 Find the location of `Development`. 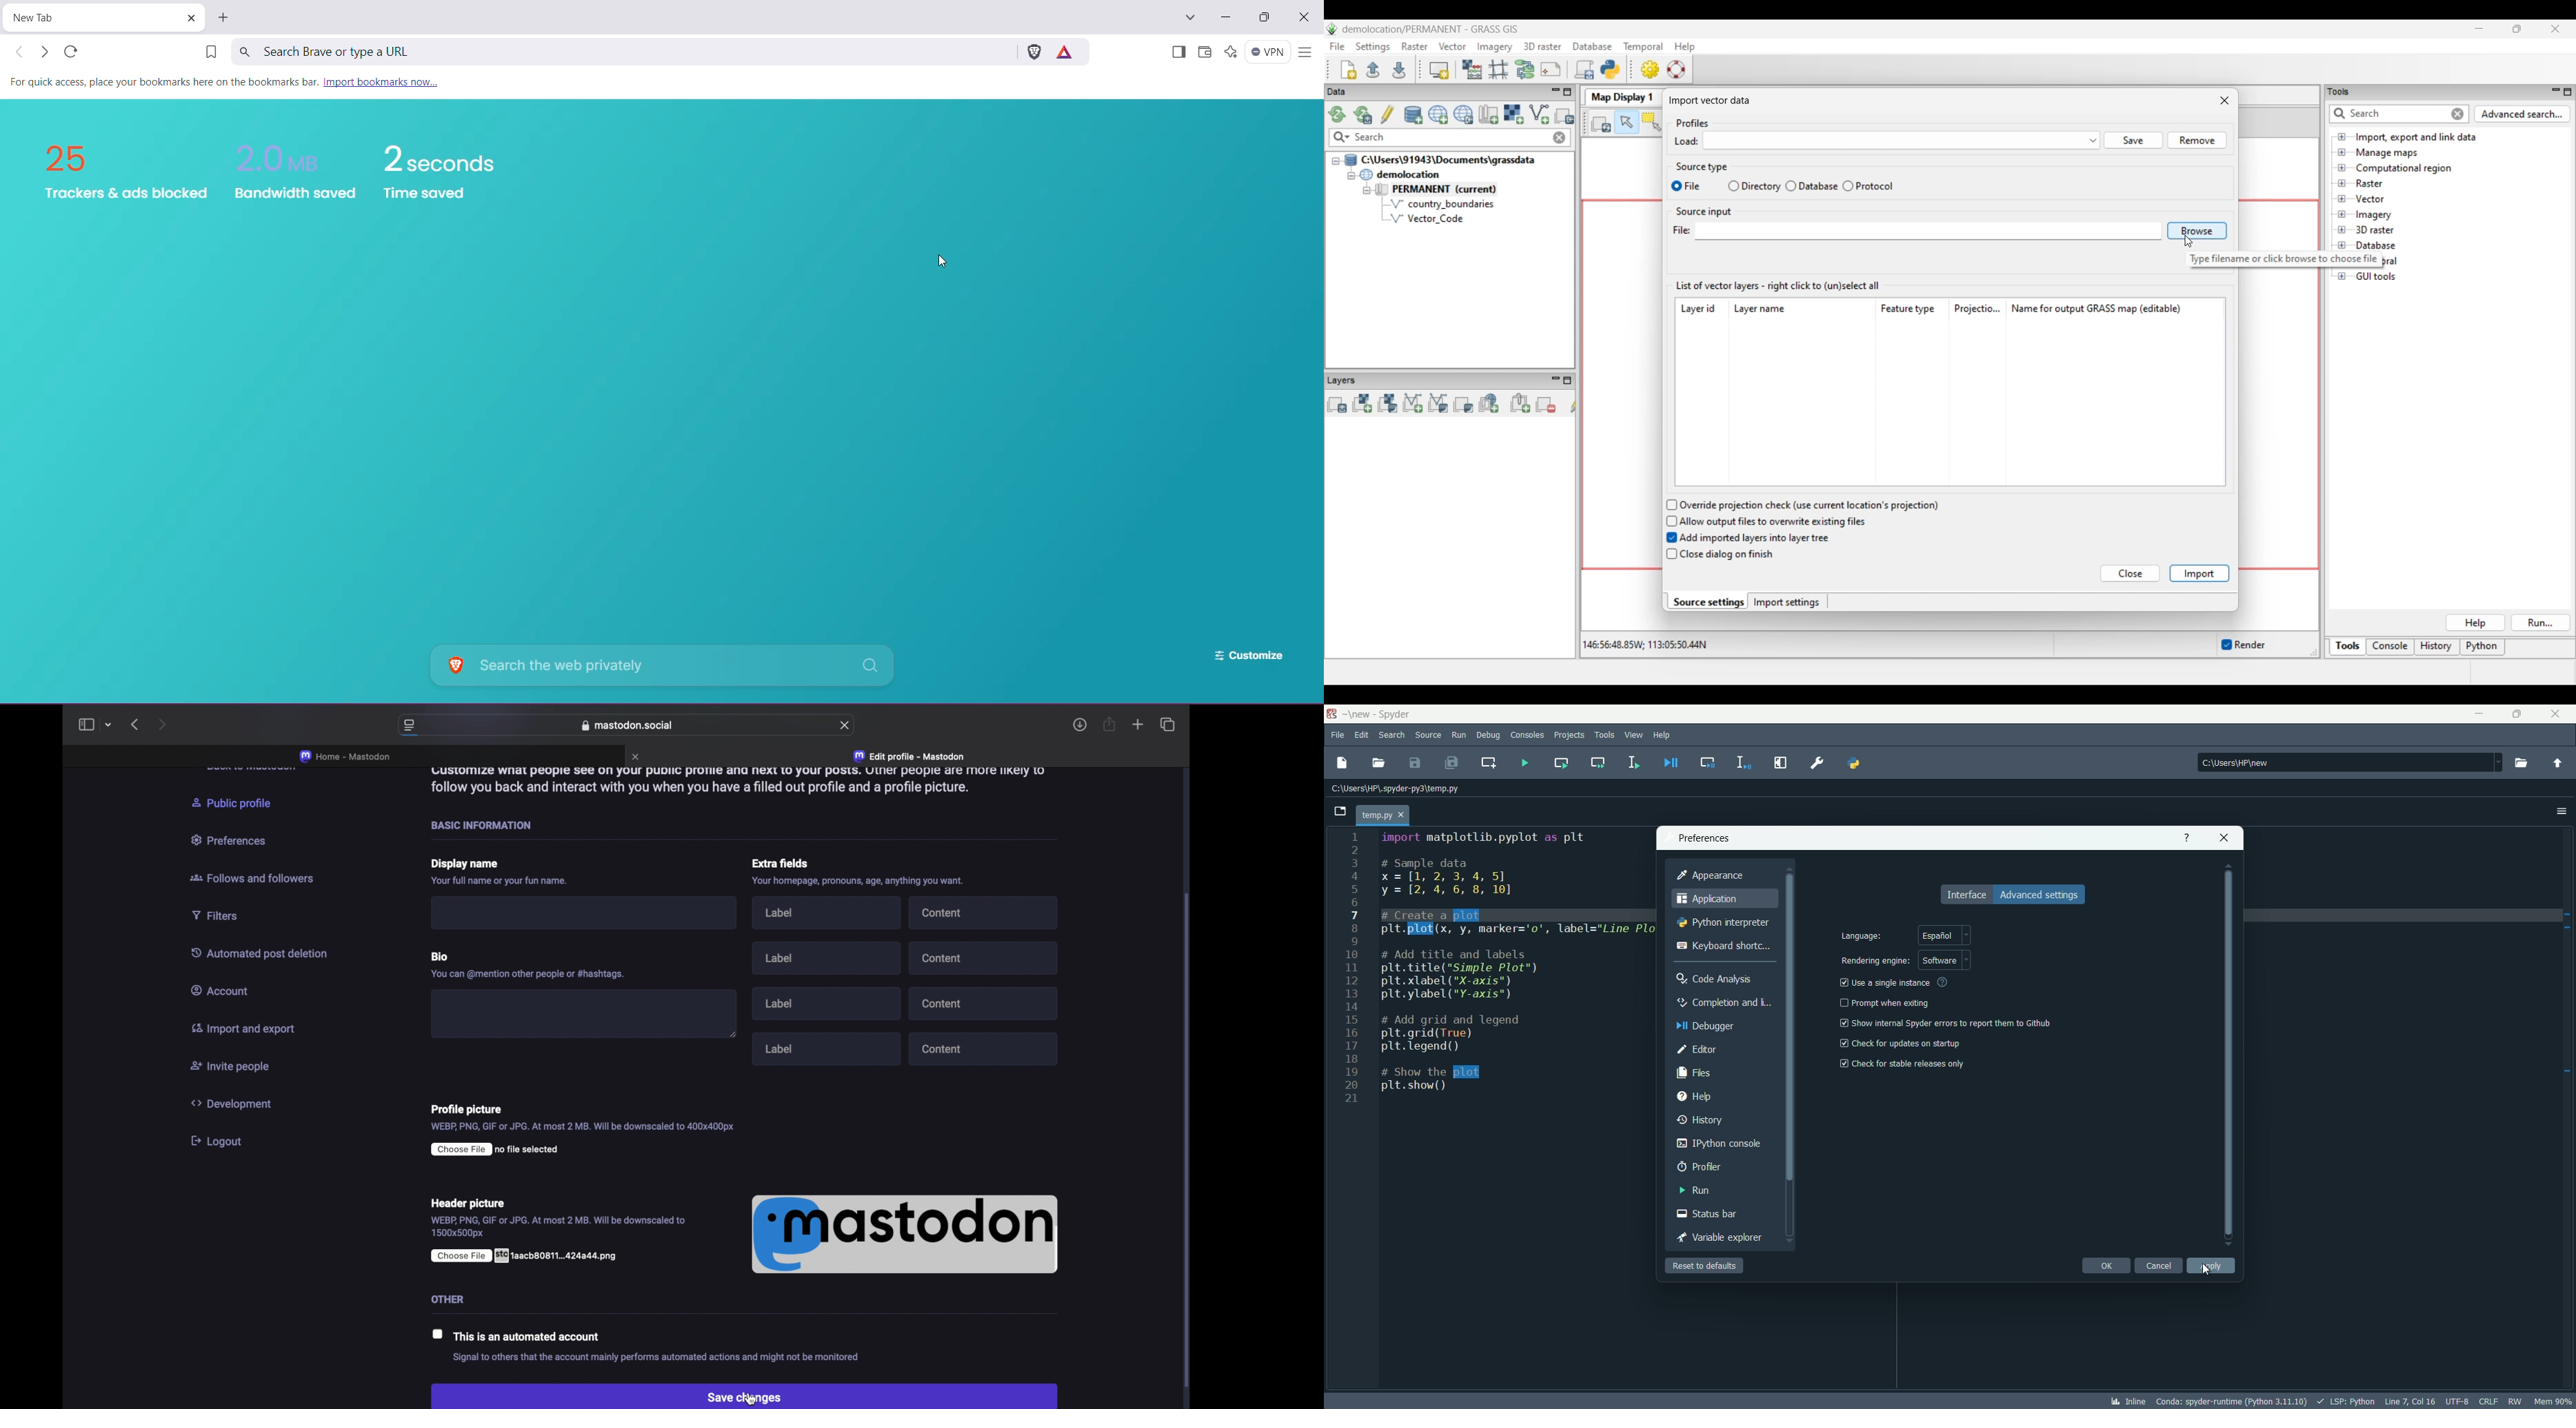

Development is located at coordinates (239, 1104).